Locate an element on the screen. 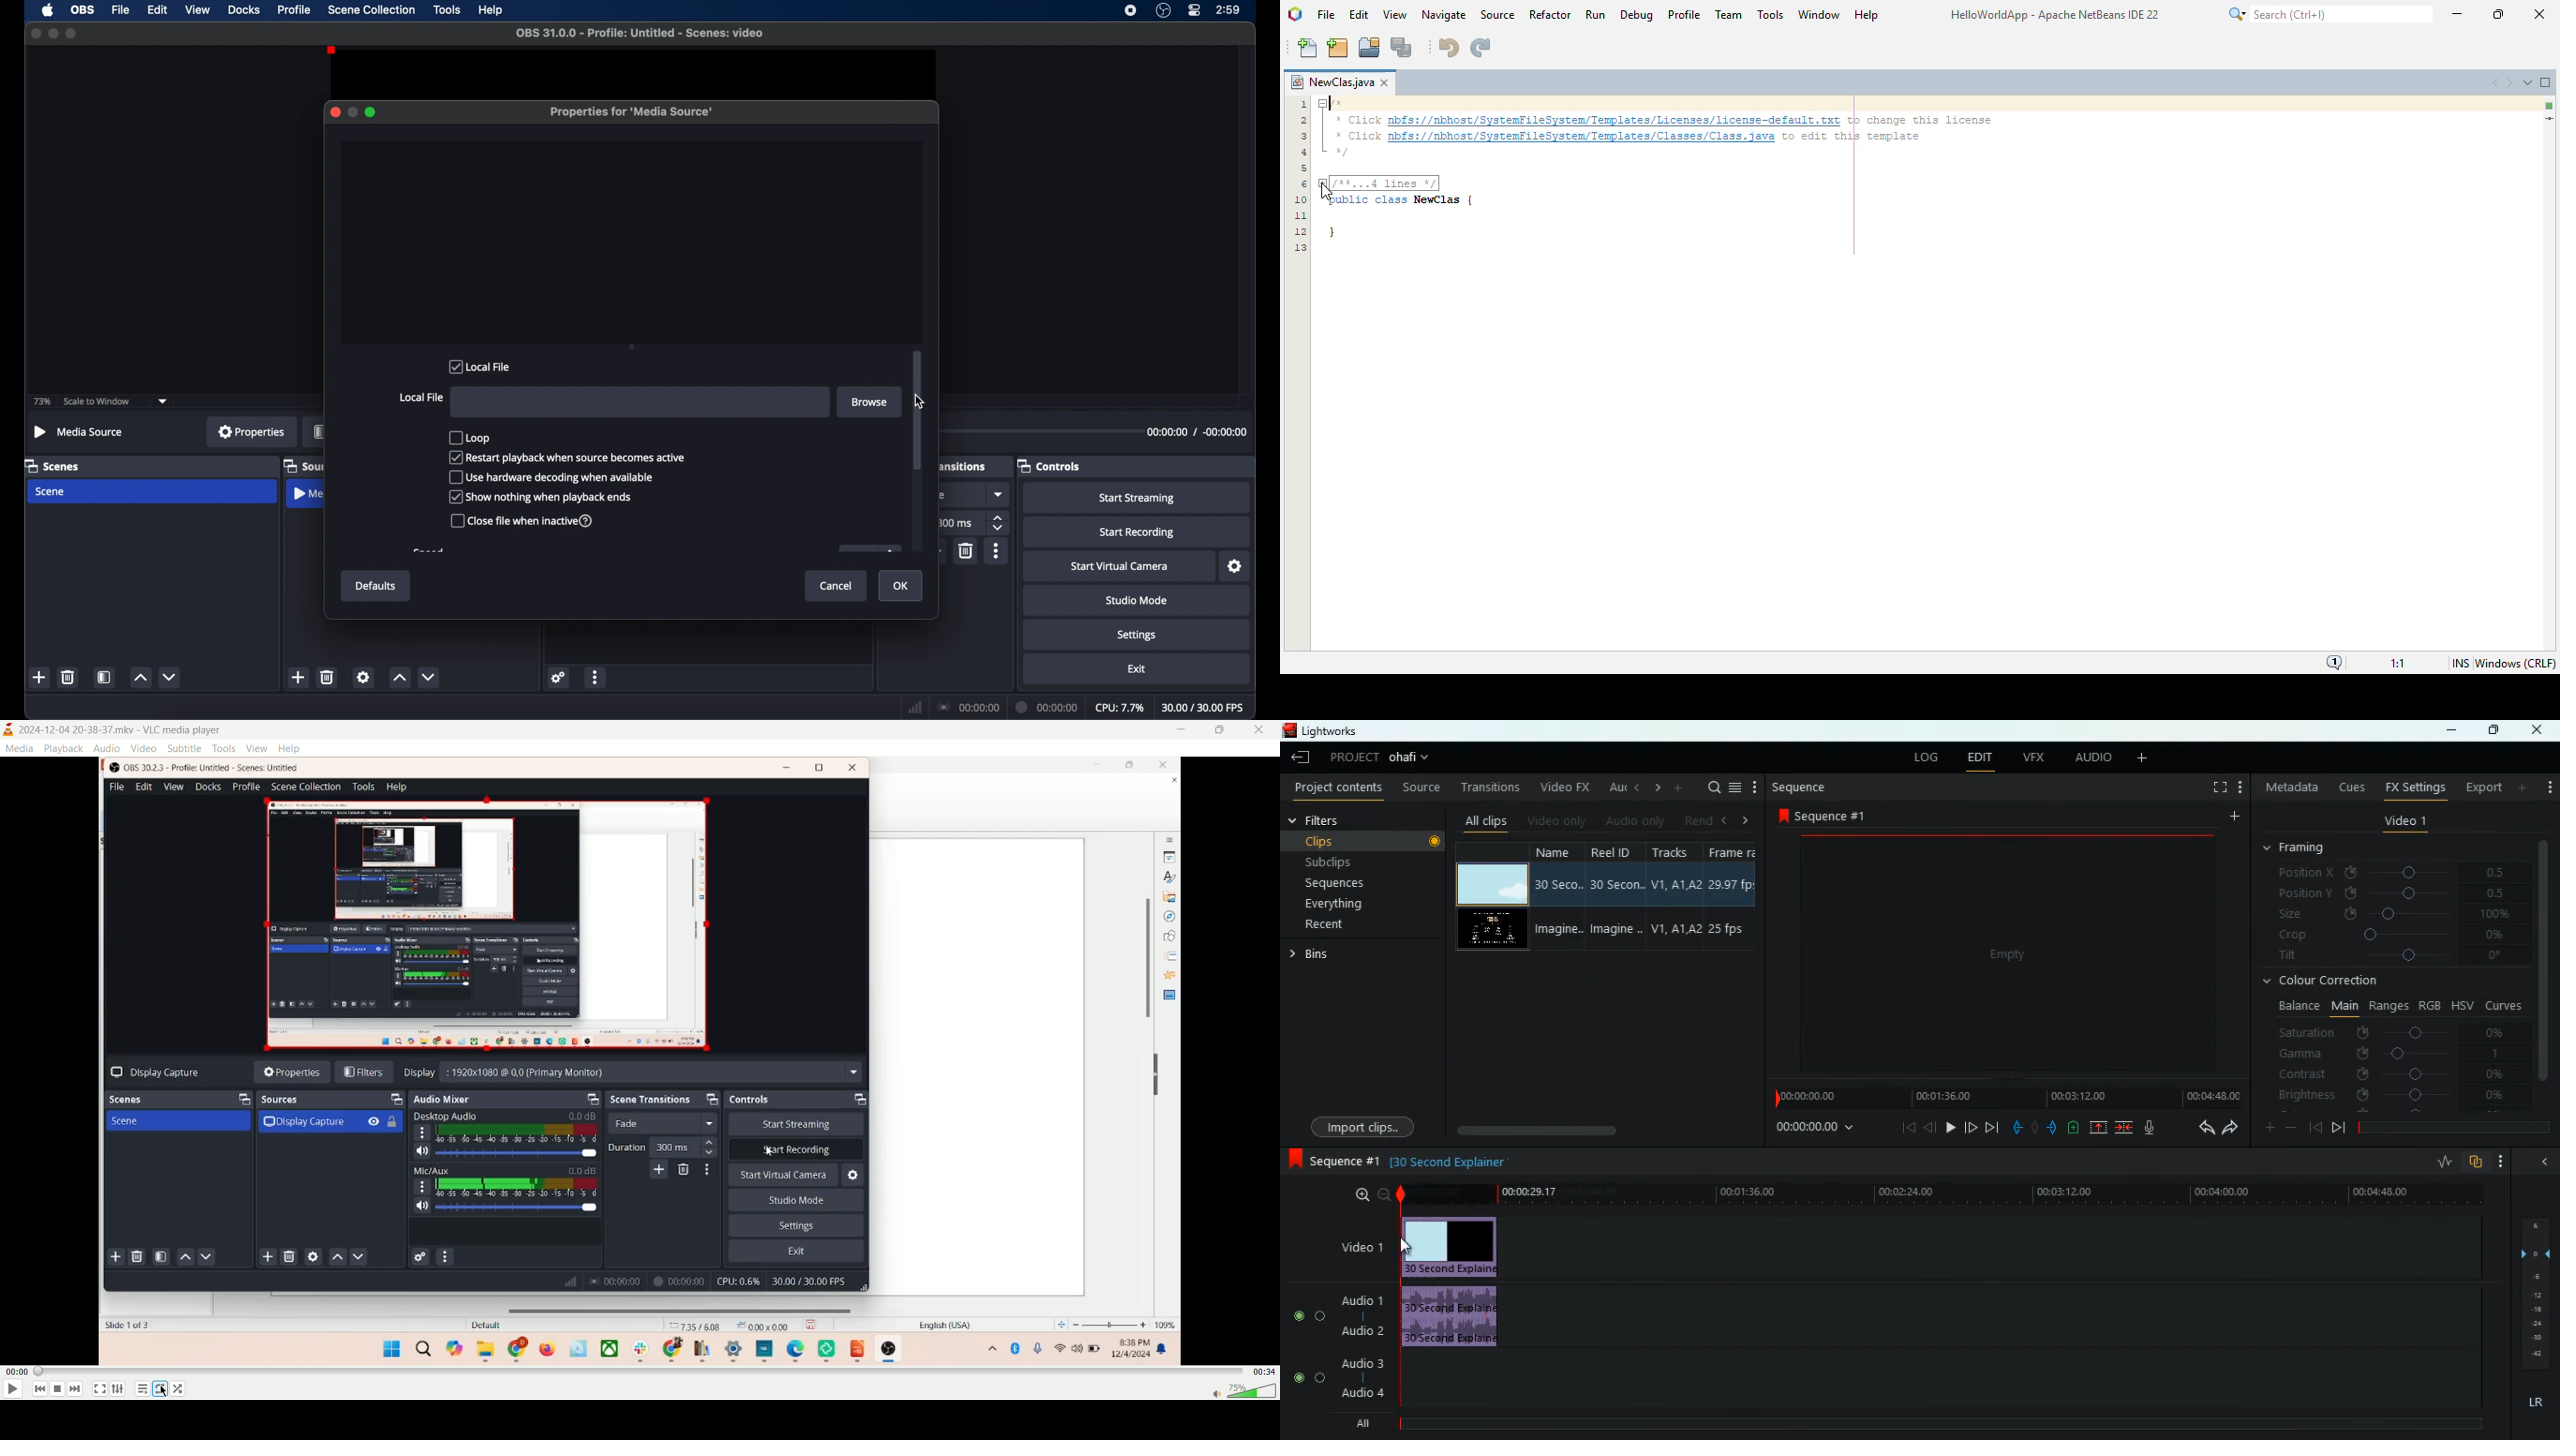 The image size is (2576, 1456). close file when inactive is located at coordinates (521, 521).